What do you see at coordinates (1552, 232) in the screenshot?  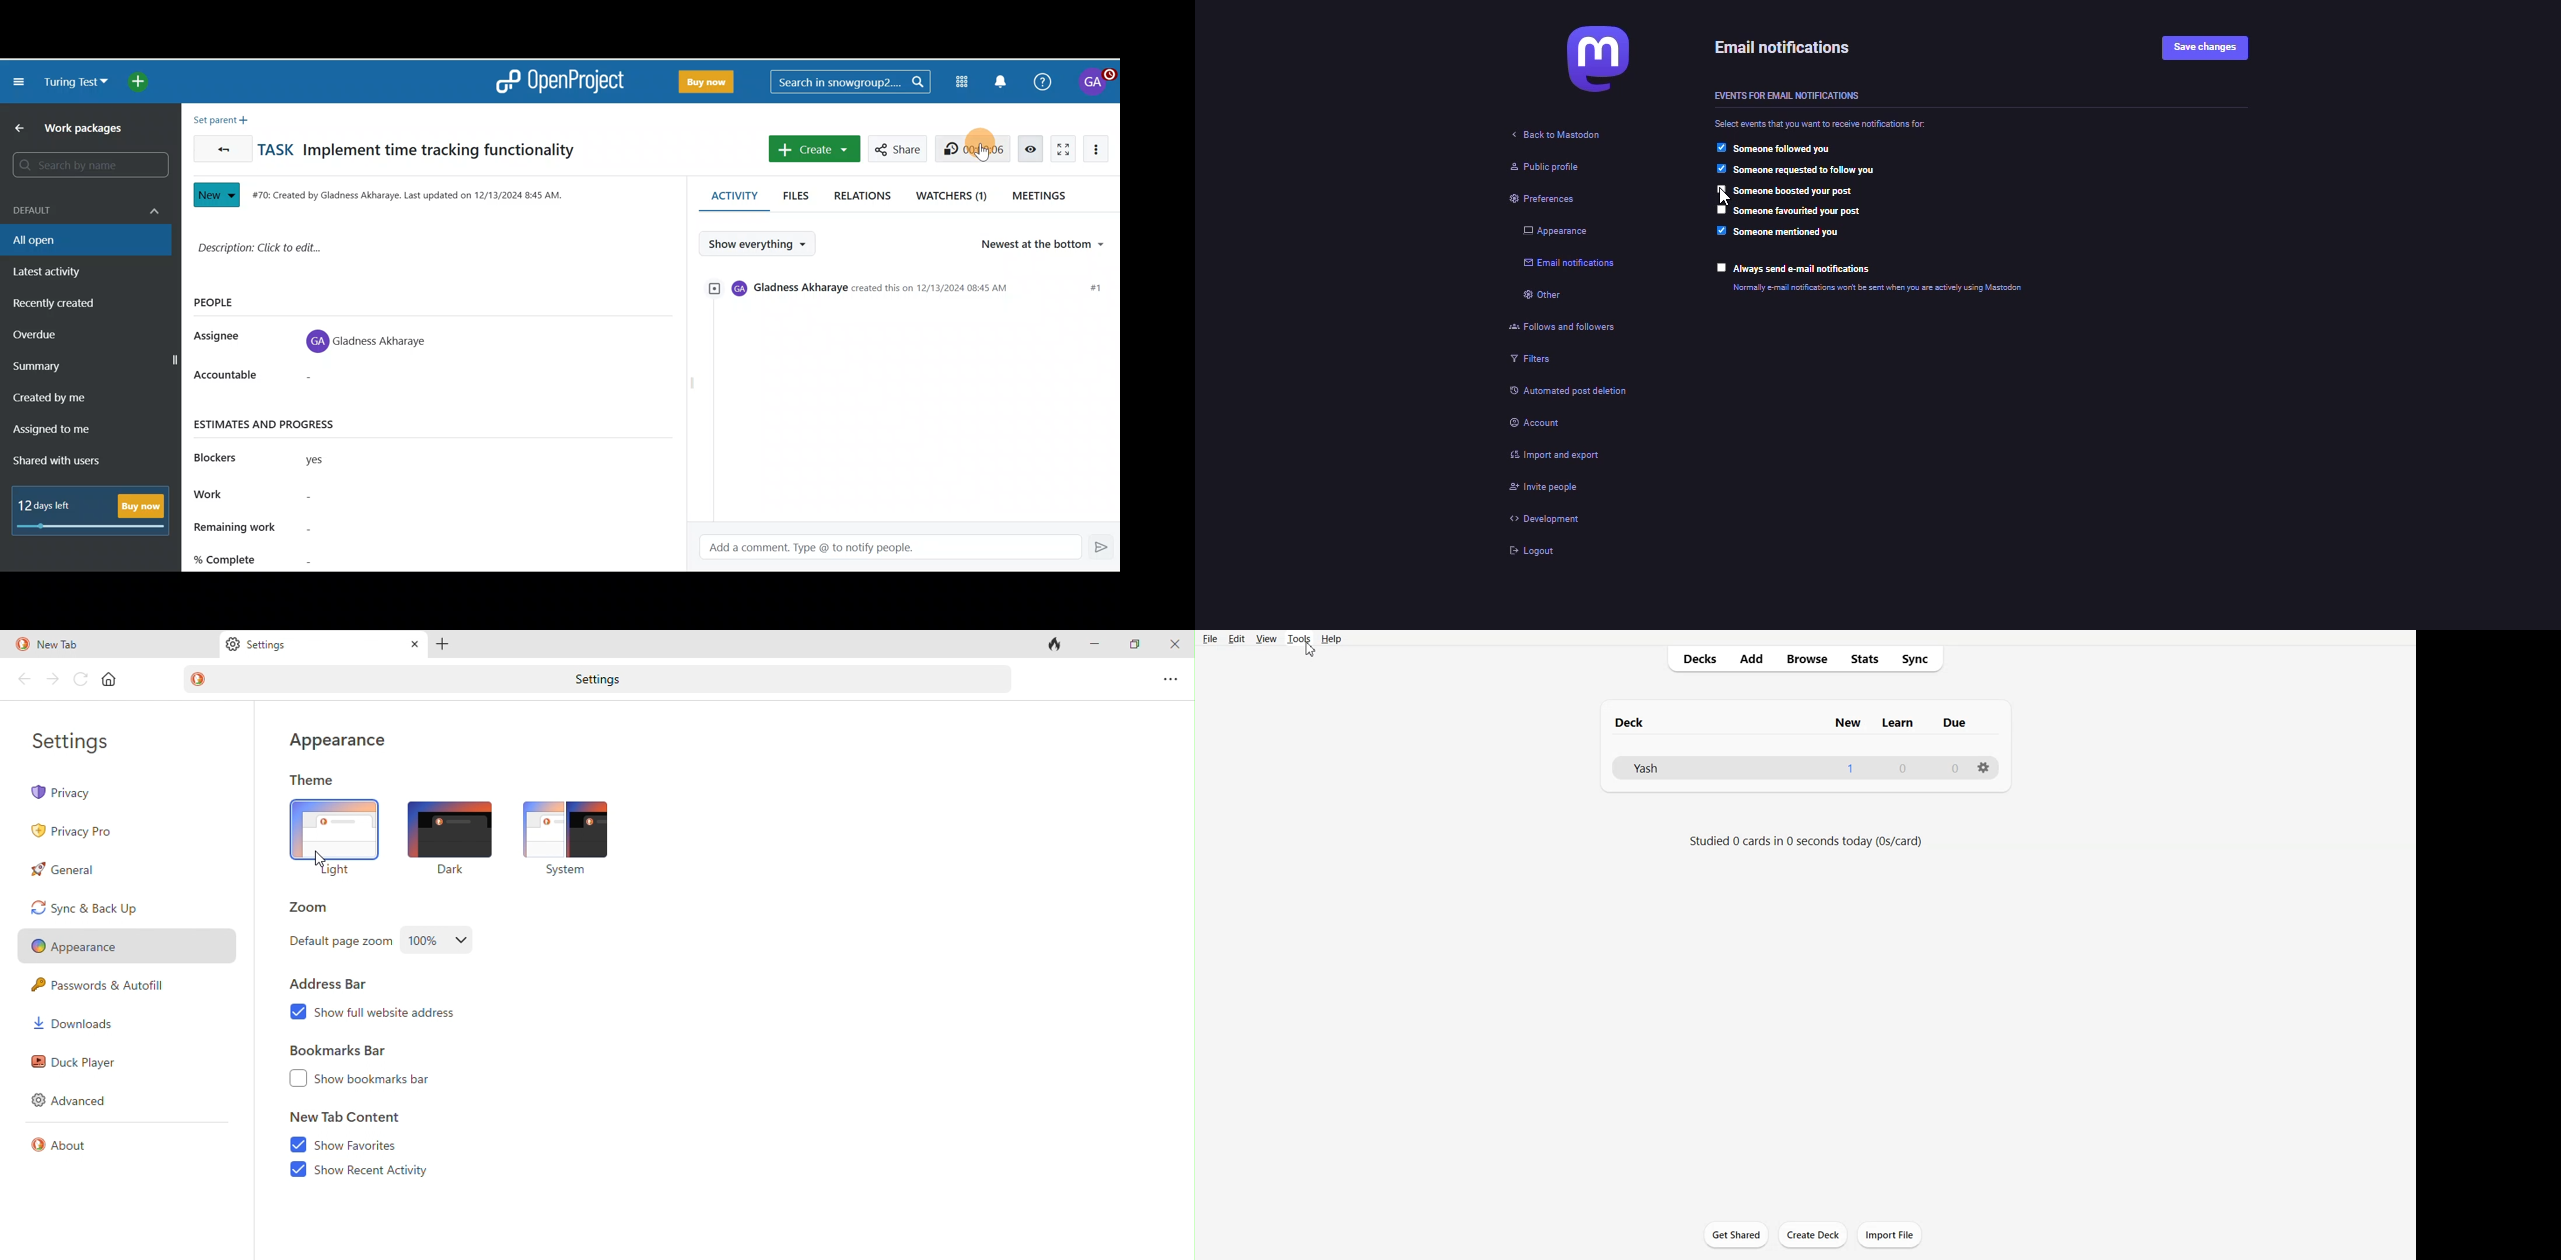 I see `appearance` at bounding box center [1552, 232].